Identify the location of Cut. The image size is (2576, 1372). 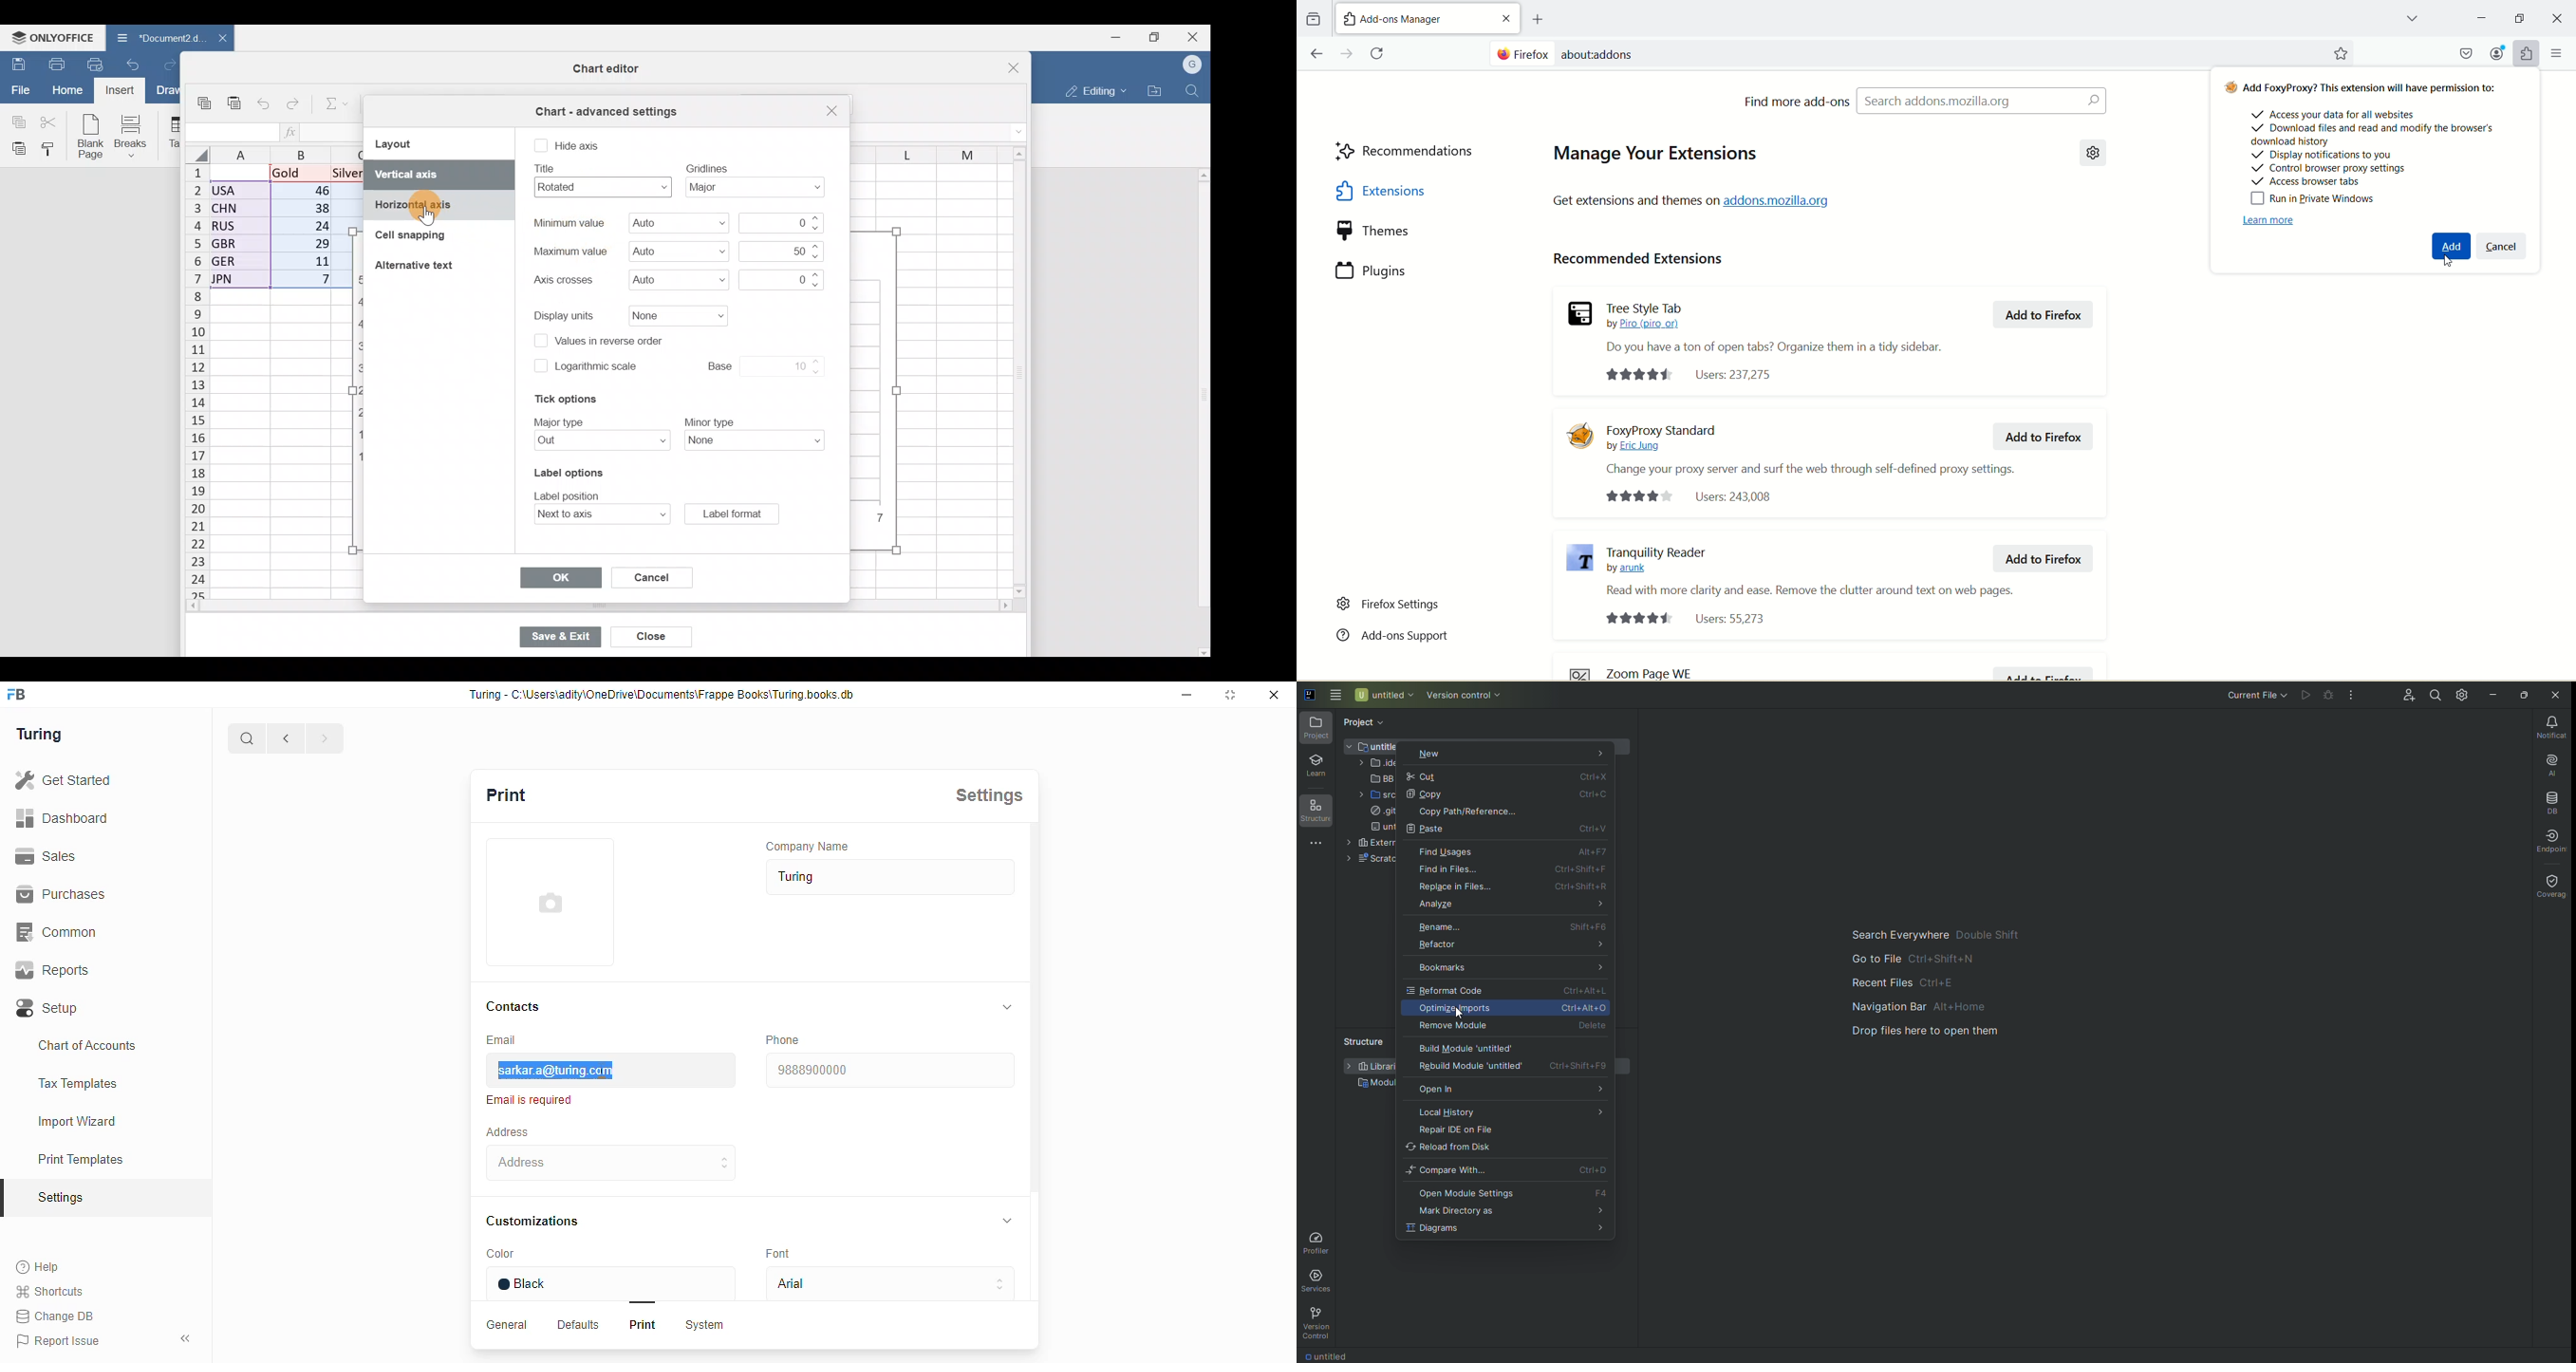
(1510, 774).